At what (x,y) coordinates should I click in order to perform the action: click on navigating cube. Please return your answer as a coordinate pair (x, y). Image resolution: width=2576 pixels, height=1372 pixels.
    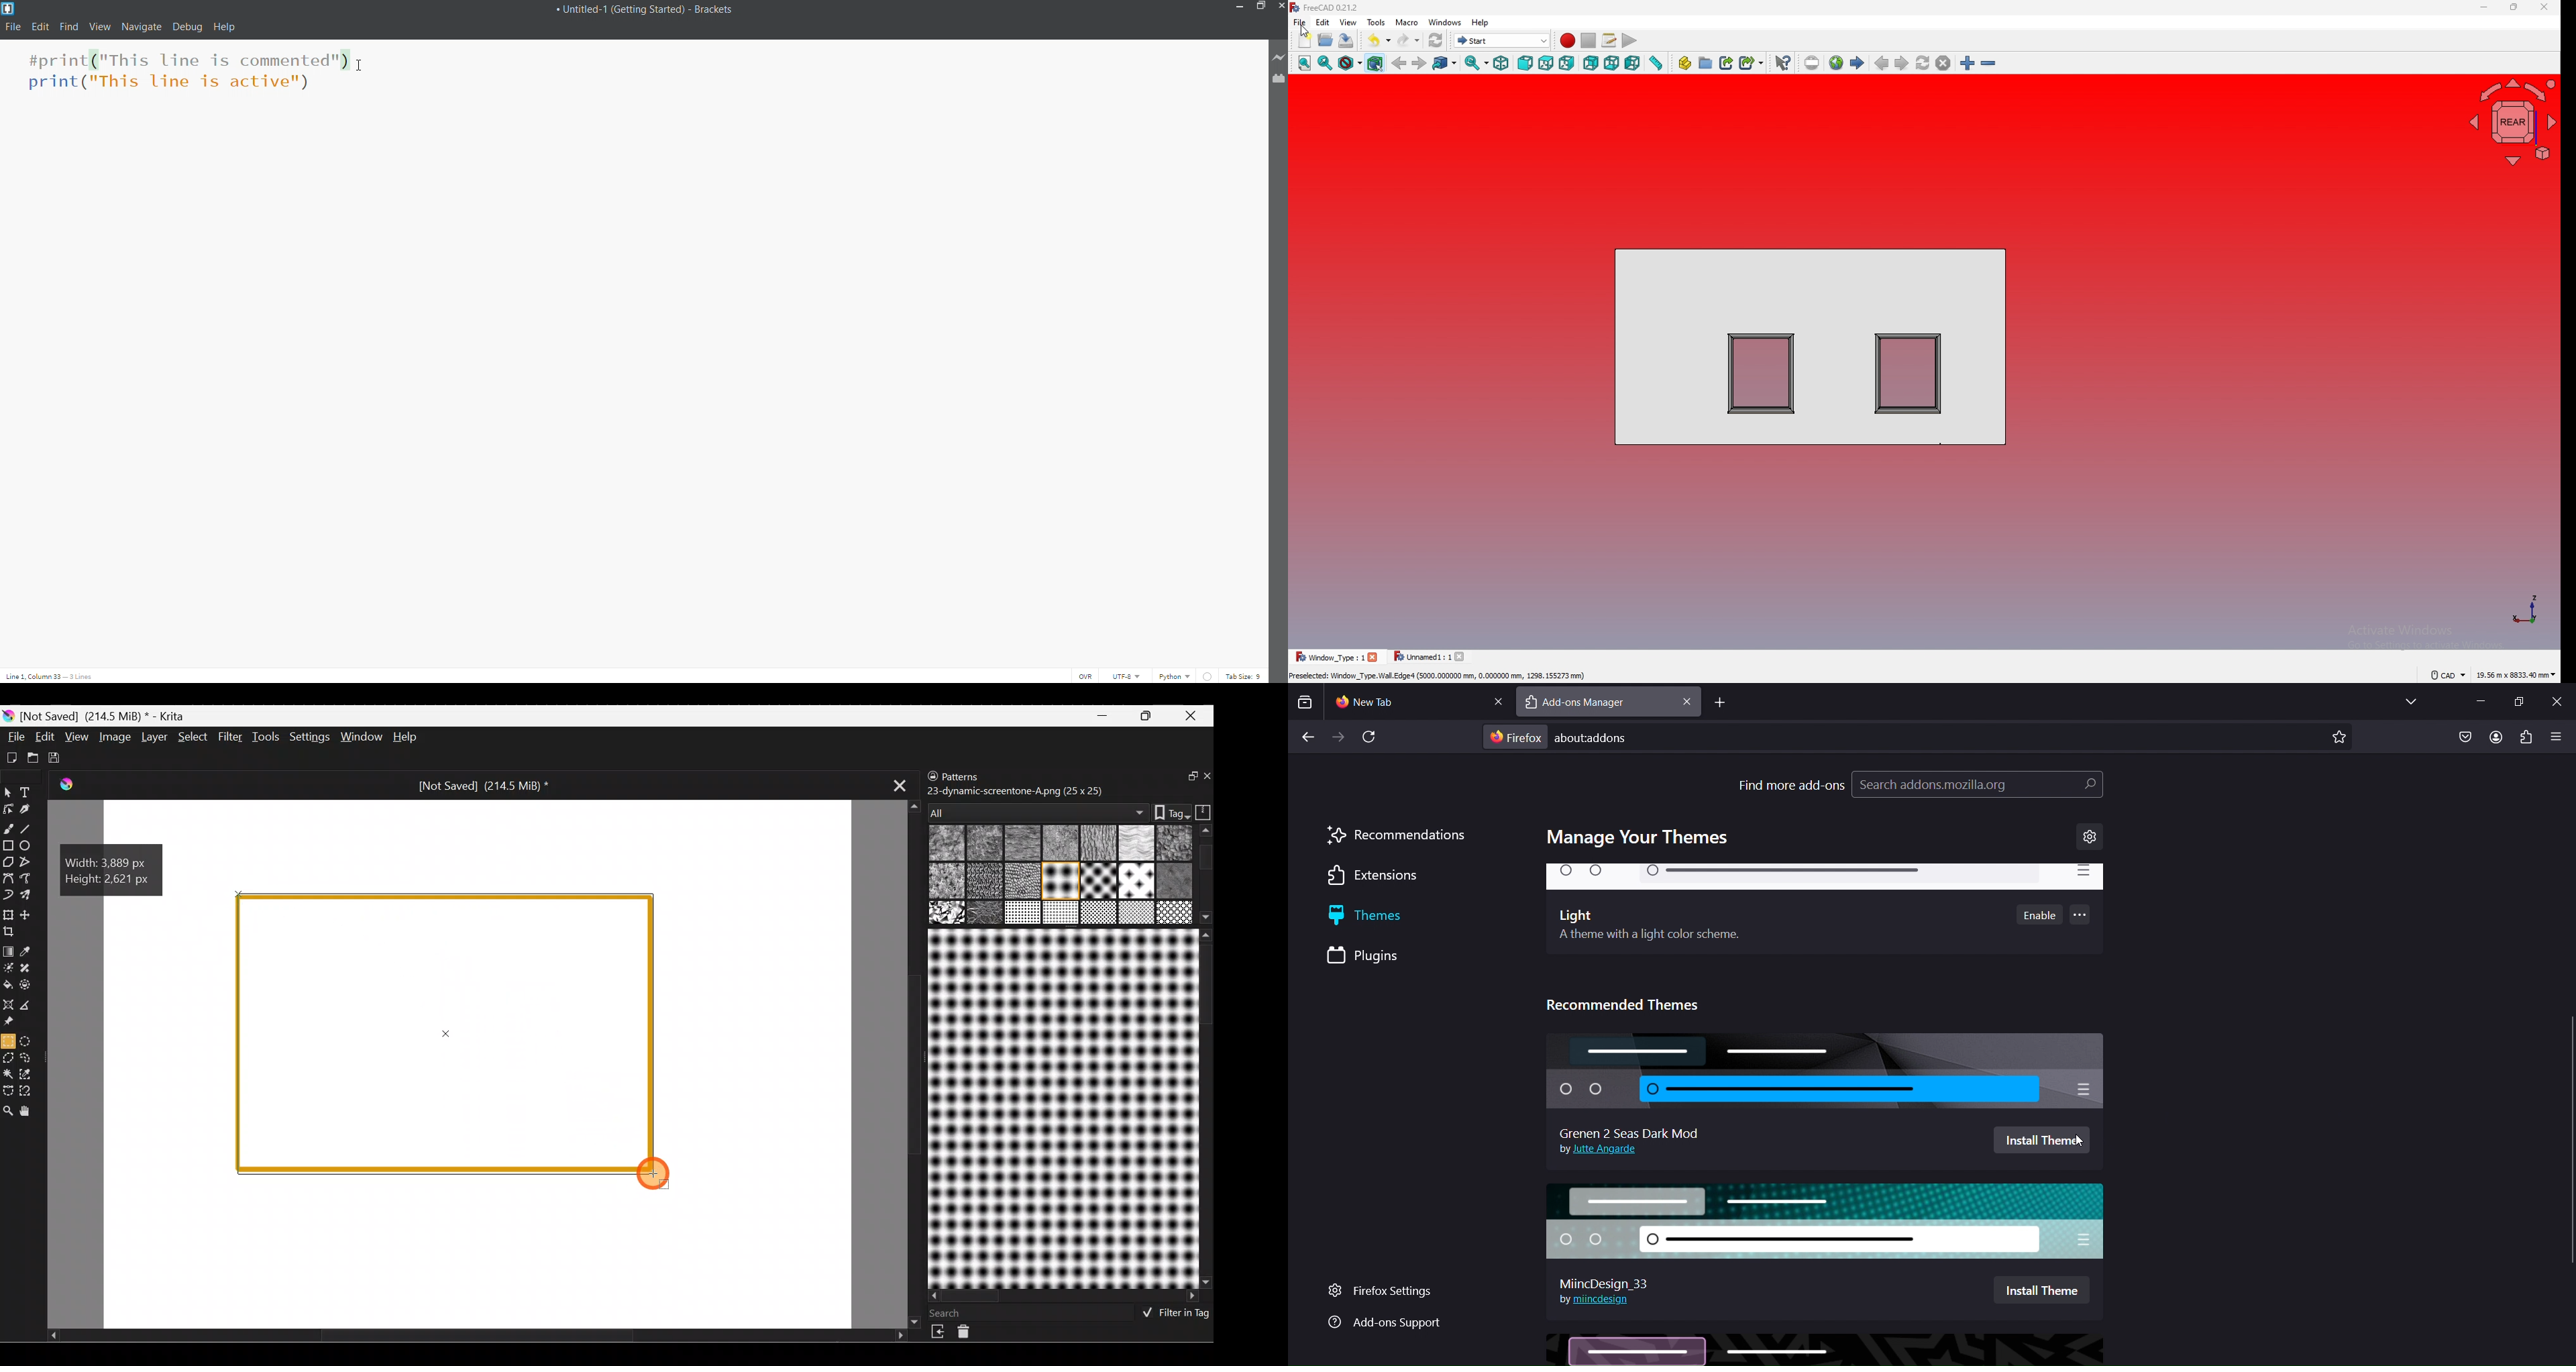
    Looking at the image, I should click on (2513, 119).